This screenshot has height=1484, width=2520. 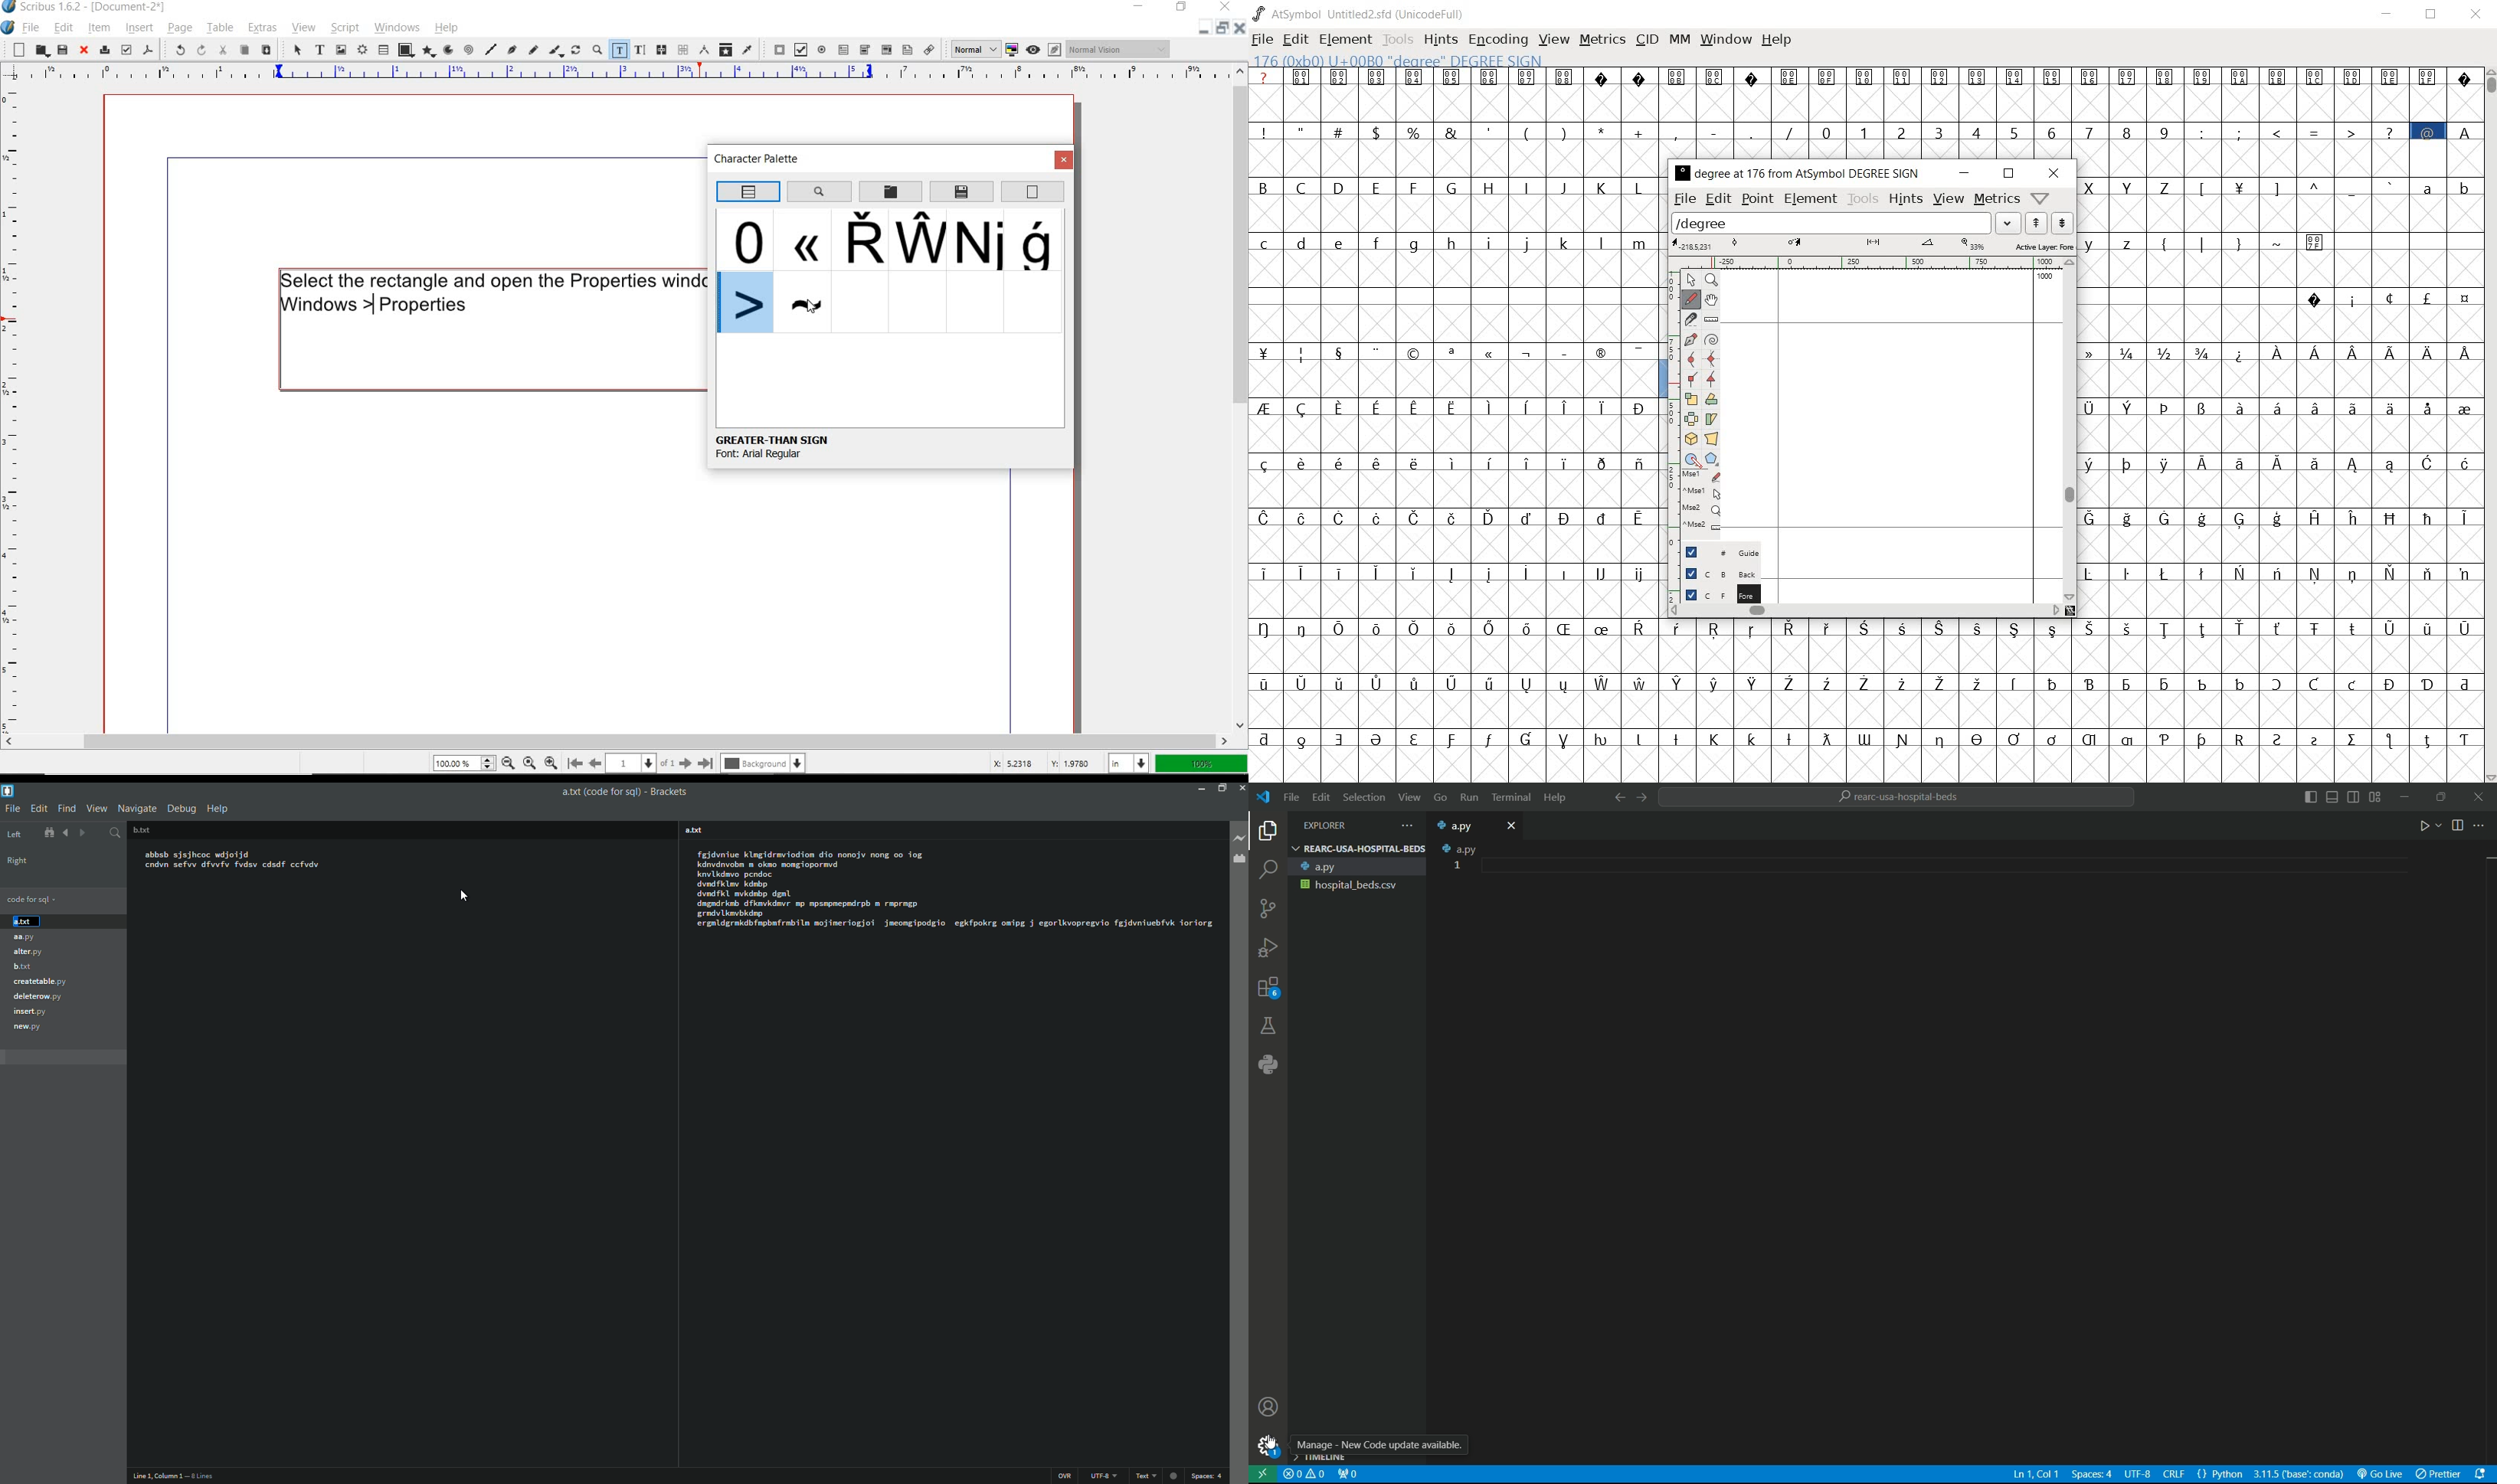 What do you see at coordinates (25, 939) in the screenshot?
I see `aa.py` at bounding box center [25, 939].